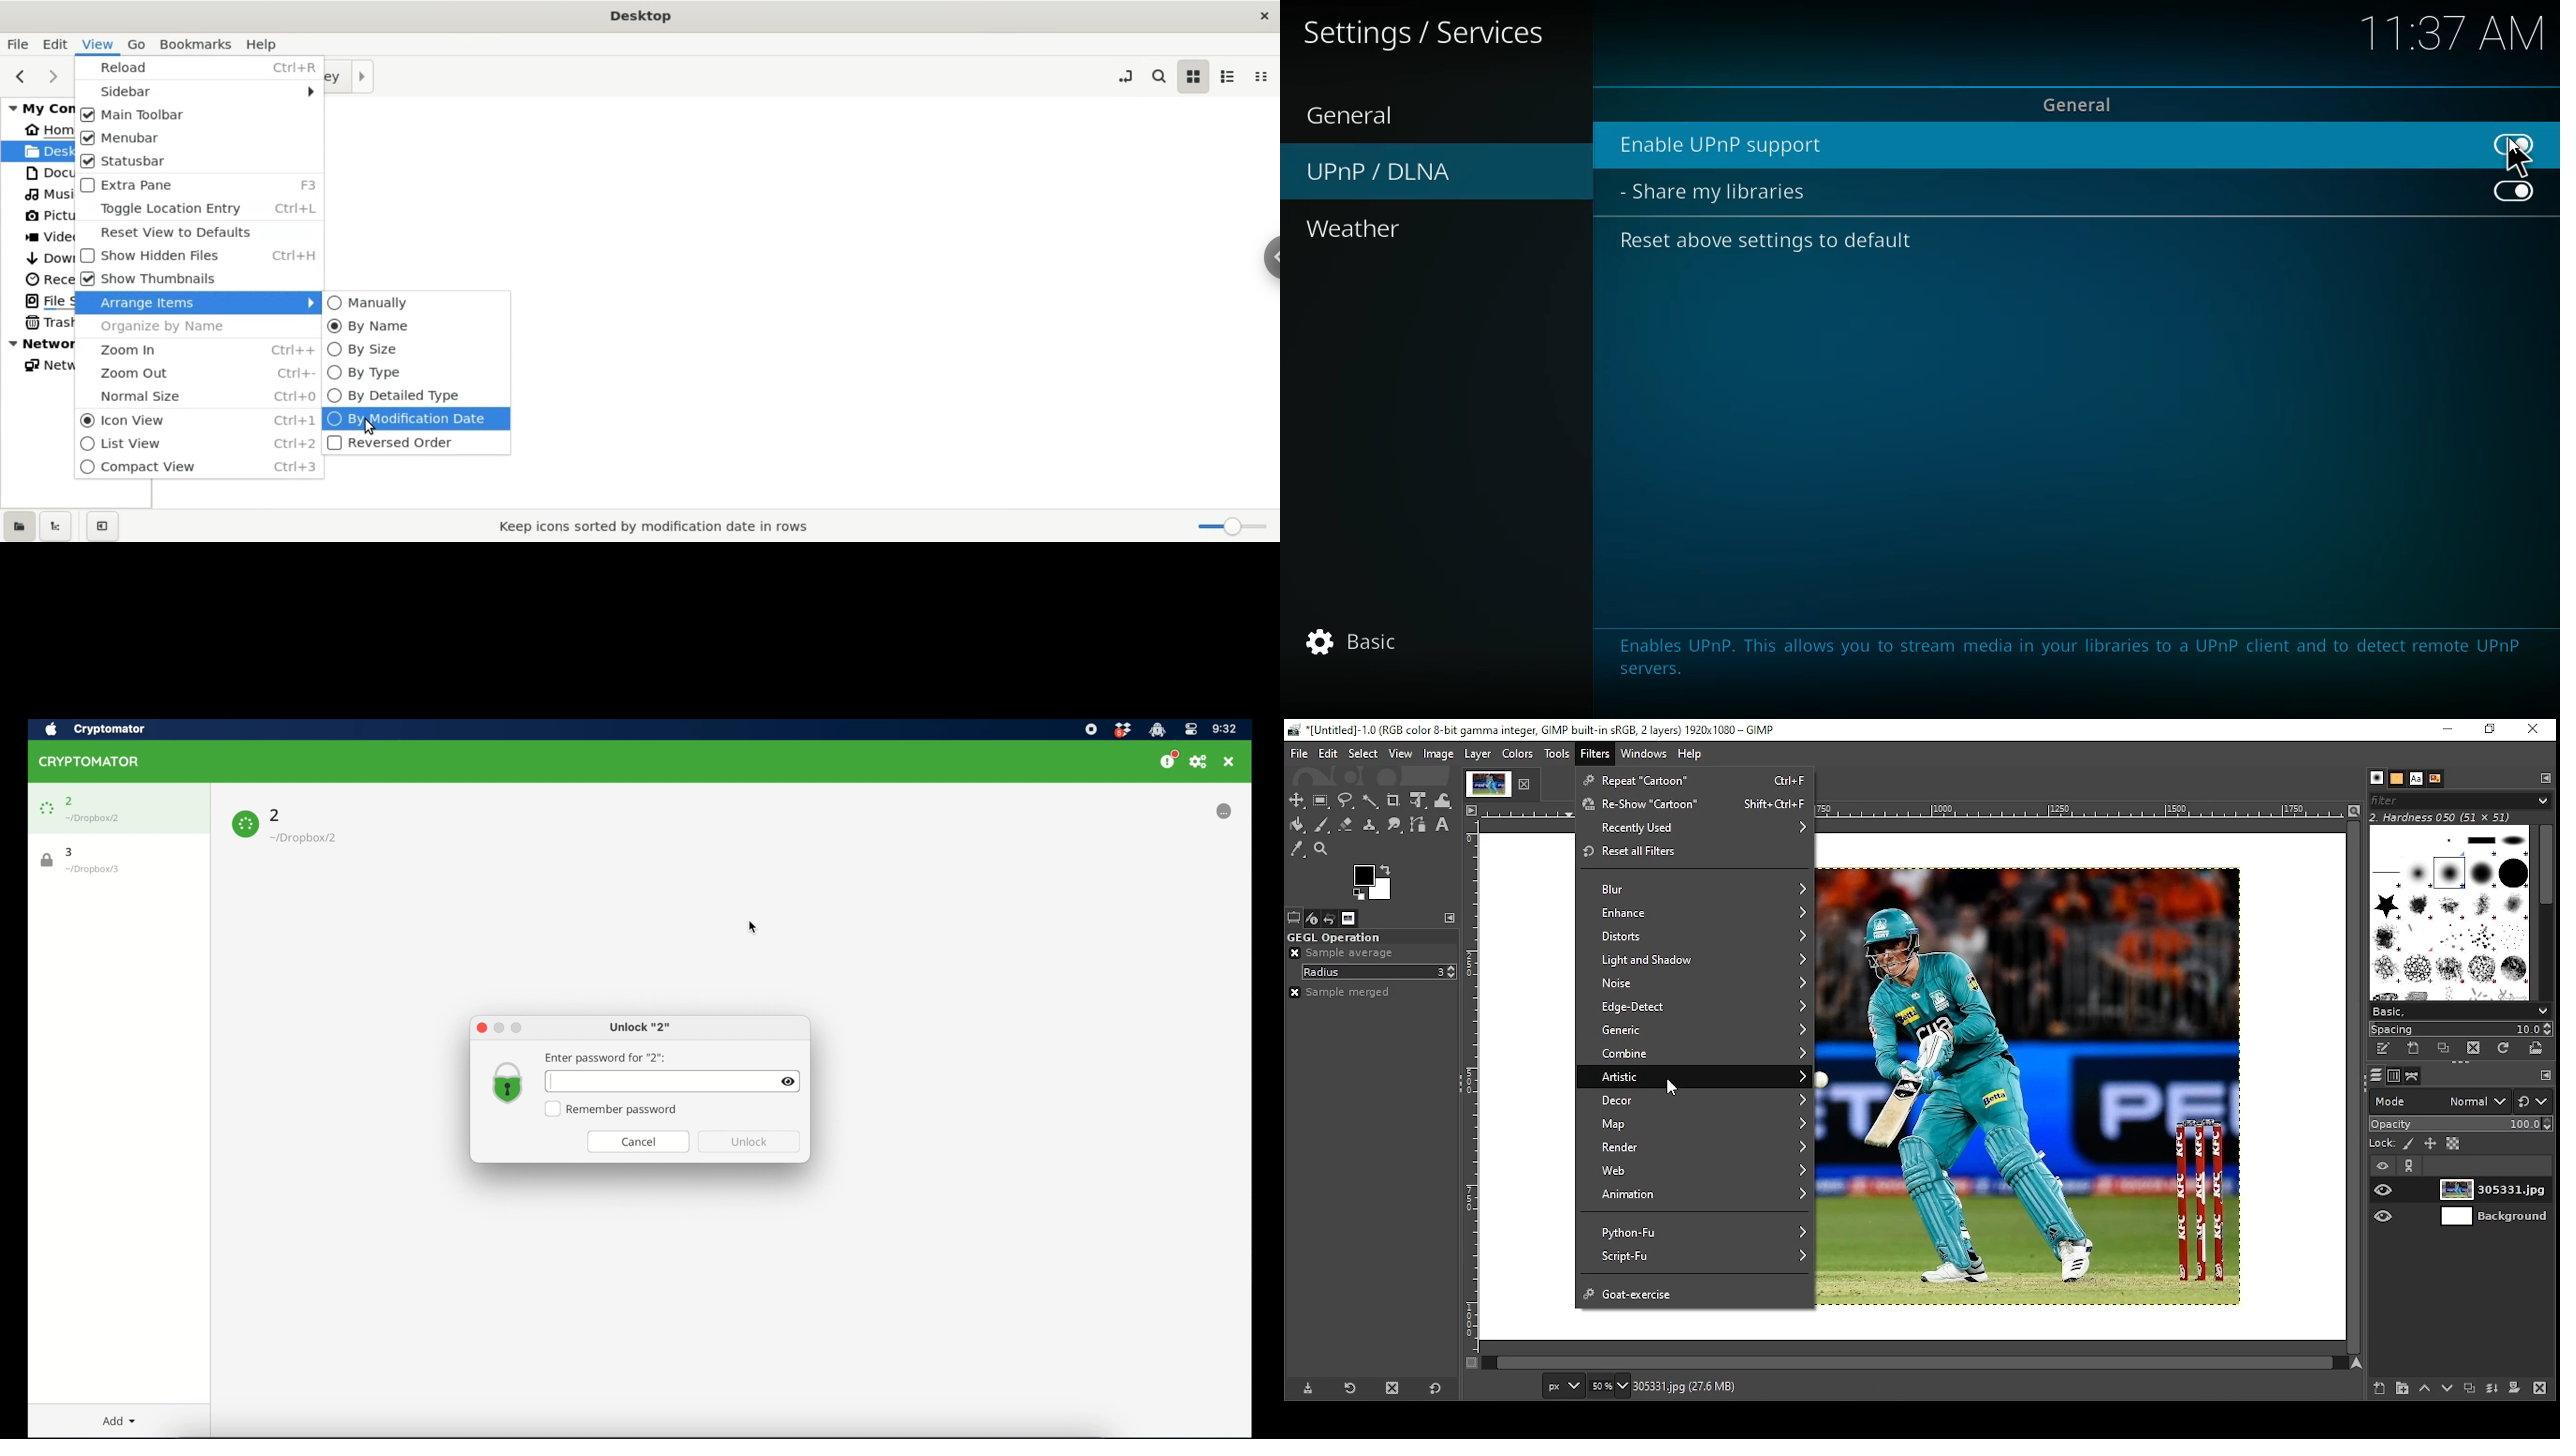  What do you see at coordinates (2459, 800) in the screenshot?
I see `brushes` at bounding box center [2459, 800].